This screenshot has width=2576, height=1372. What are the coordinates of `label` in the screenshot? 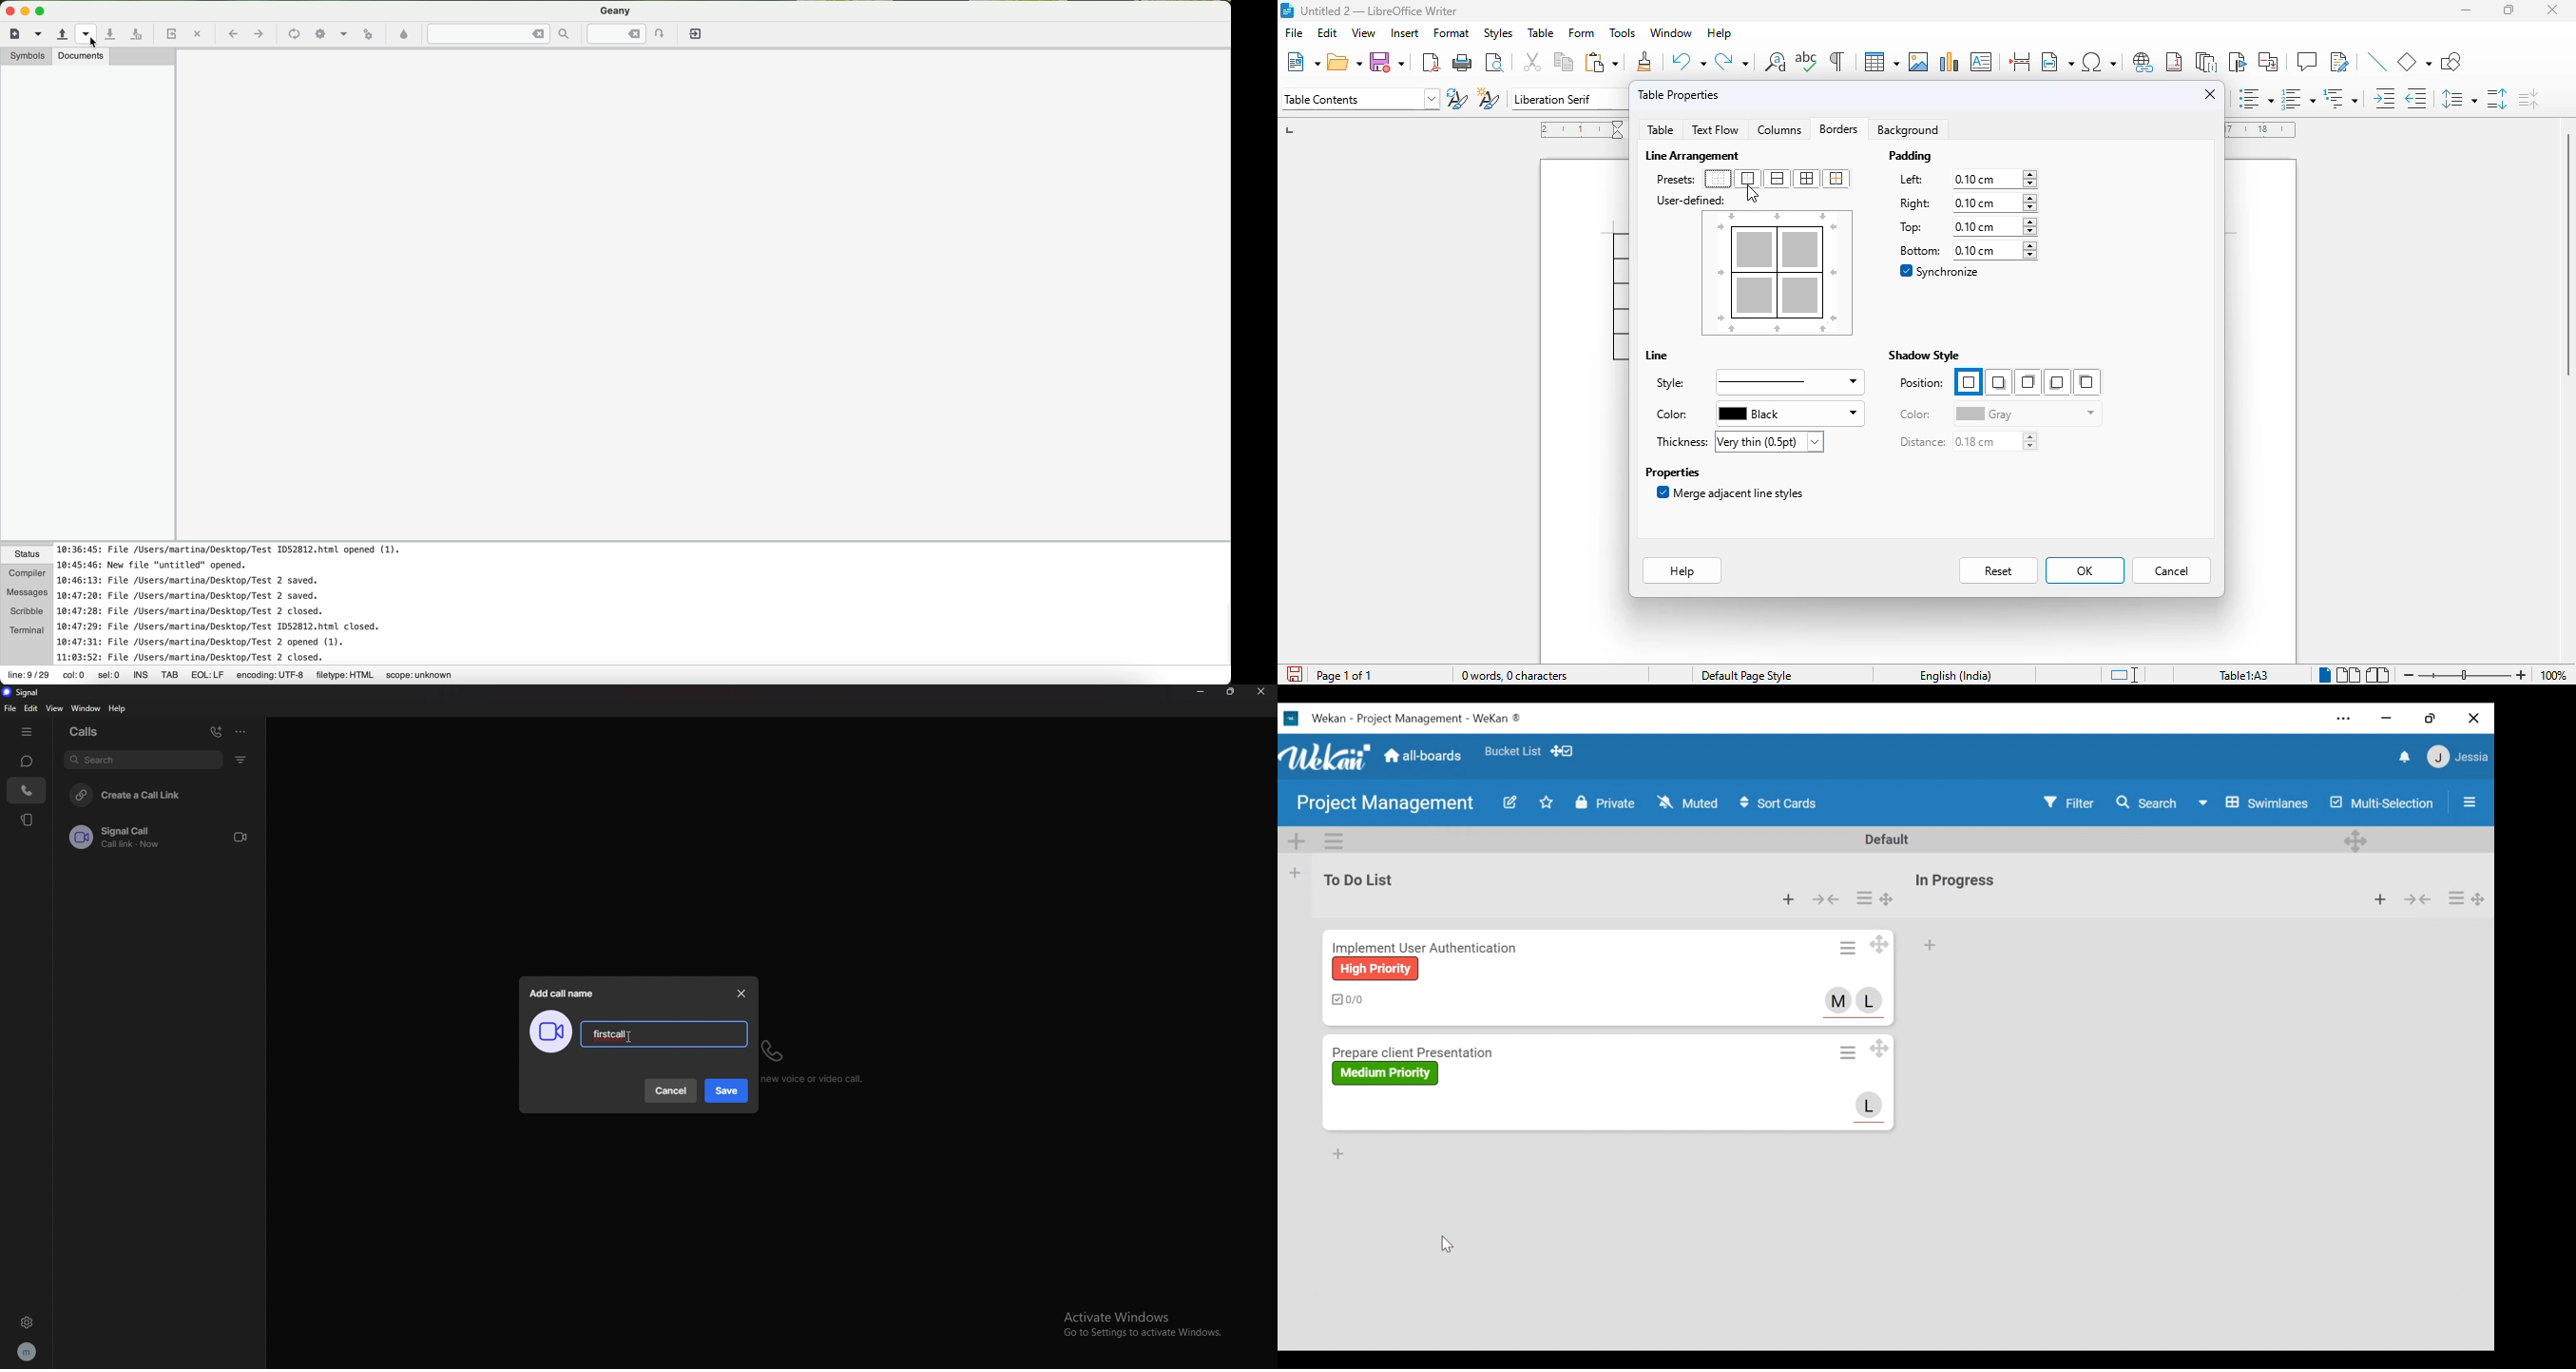 It's located at (1386, 1073).